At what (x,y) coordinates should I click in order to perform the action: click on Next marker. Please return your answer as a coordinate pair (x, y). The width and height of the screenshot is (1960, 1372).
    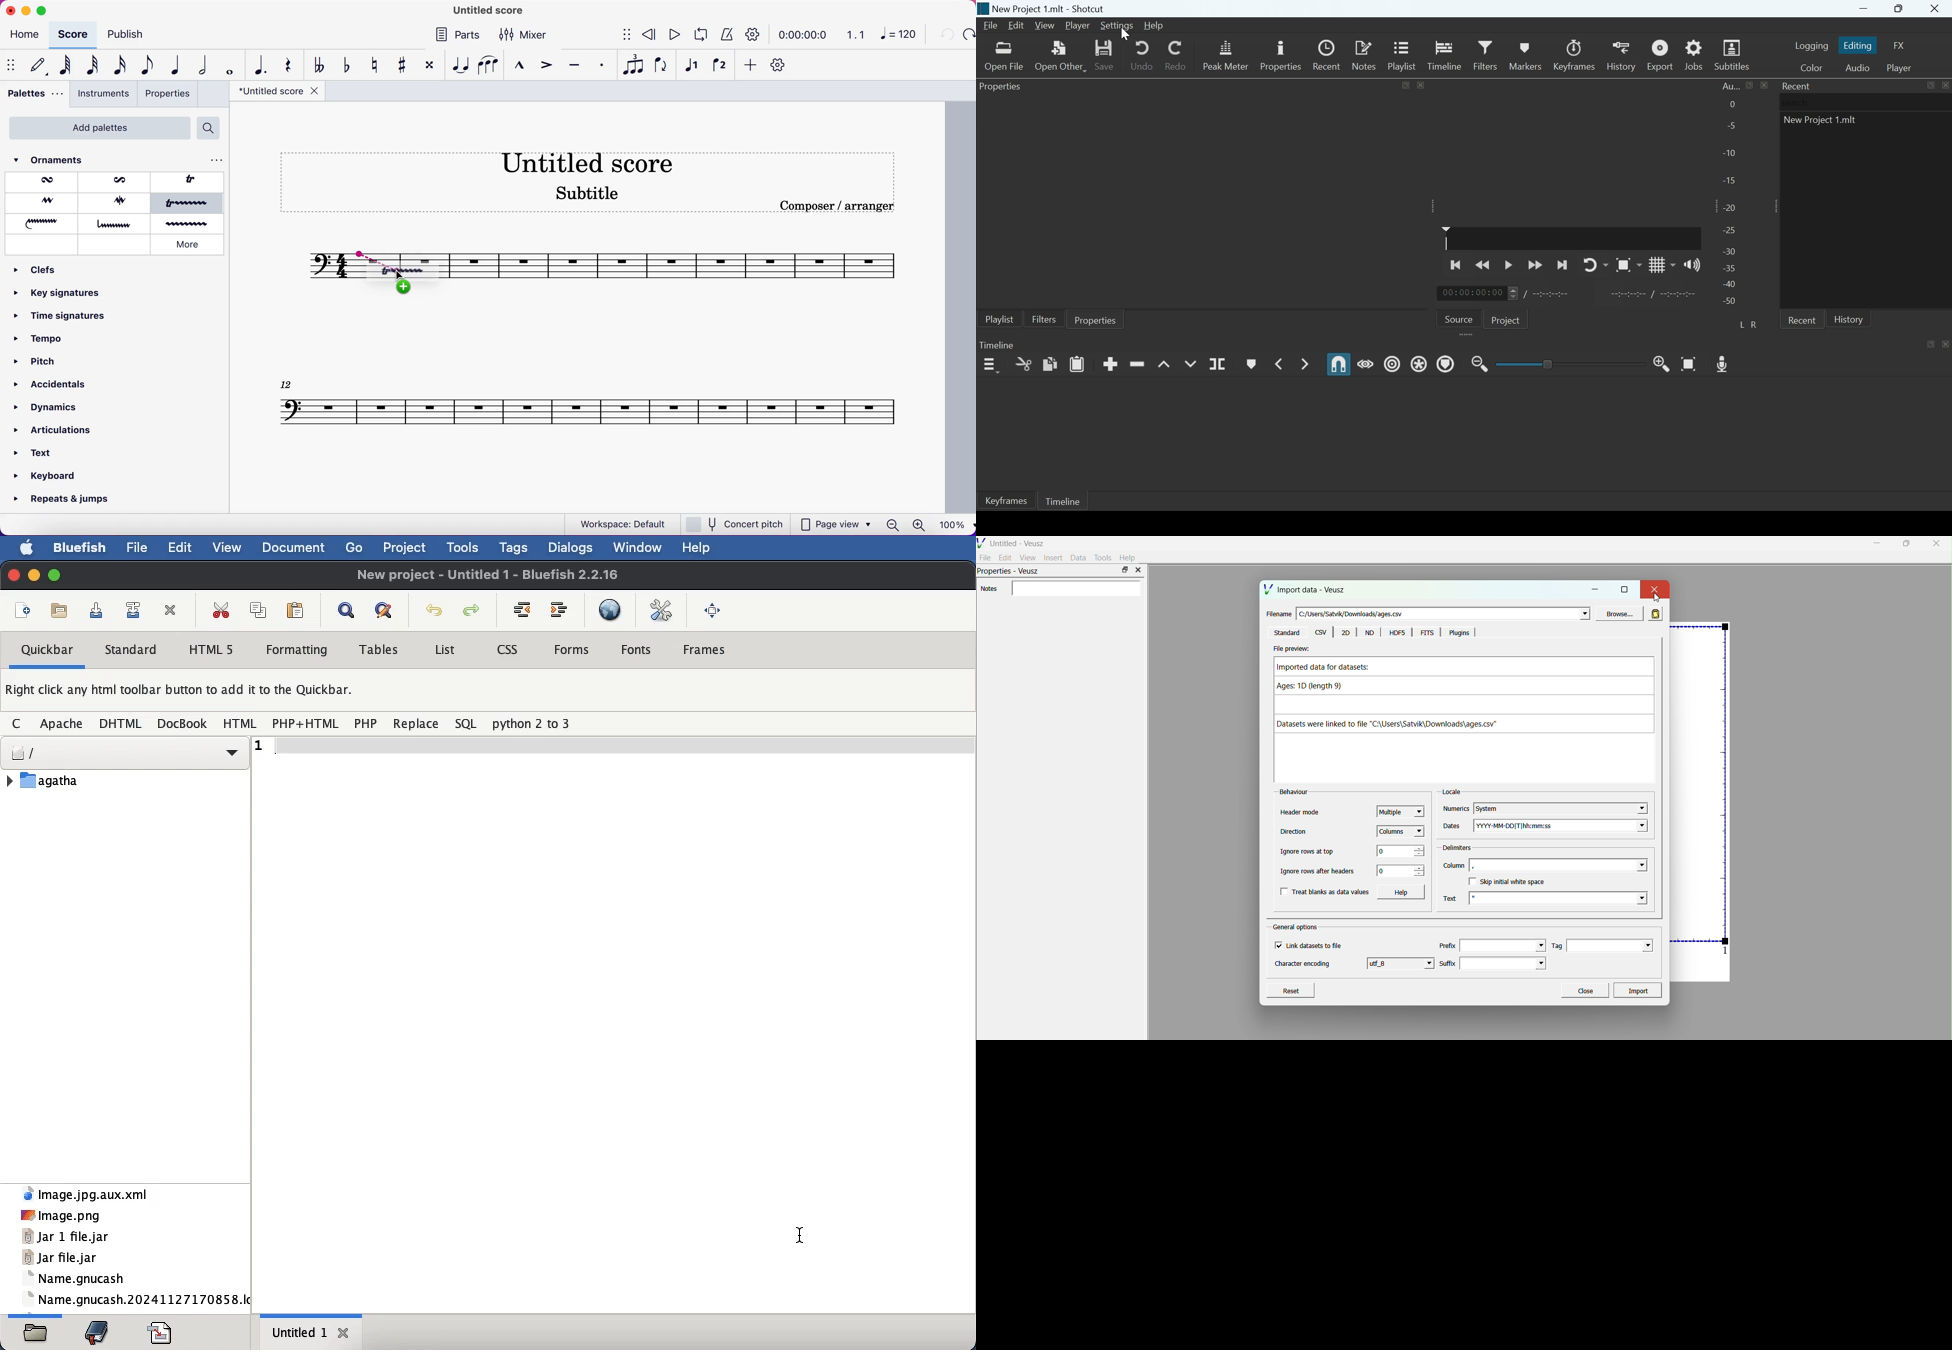
    Looking at the image, I should click on (1306, 364).